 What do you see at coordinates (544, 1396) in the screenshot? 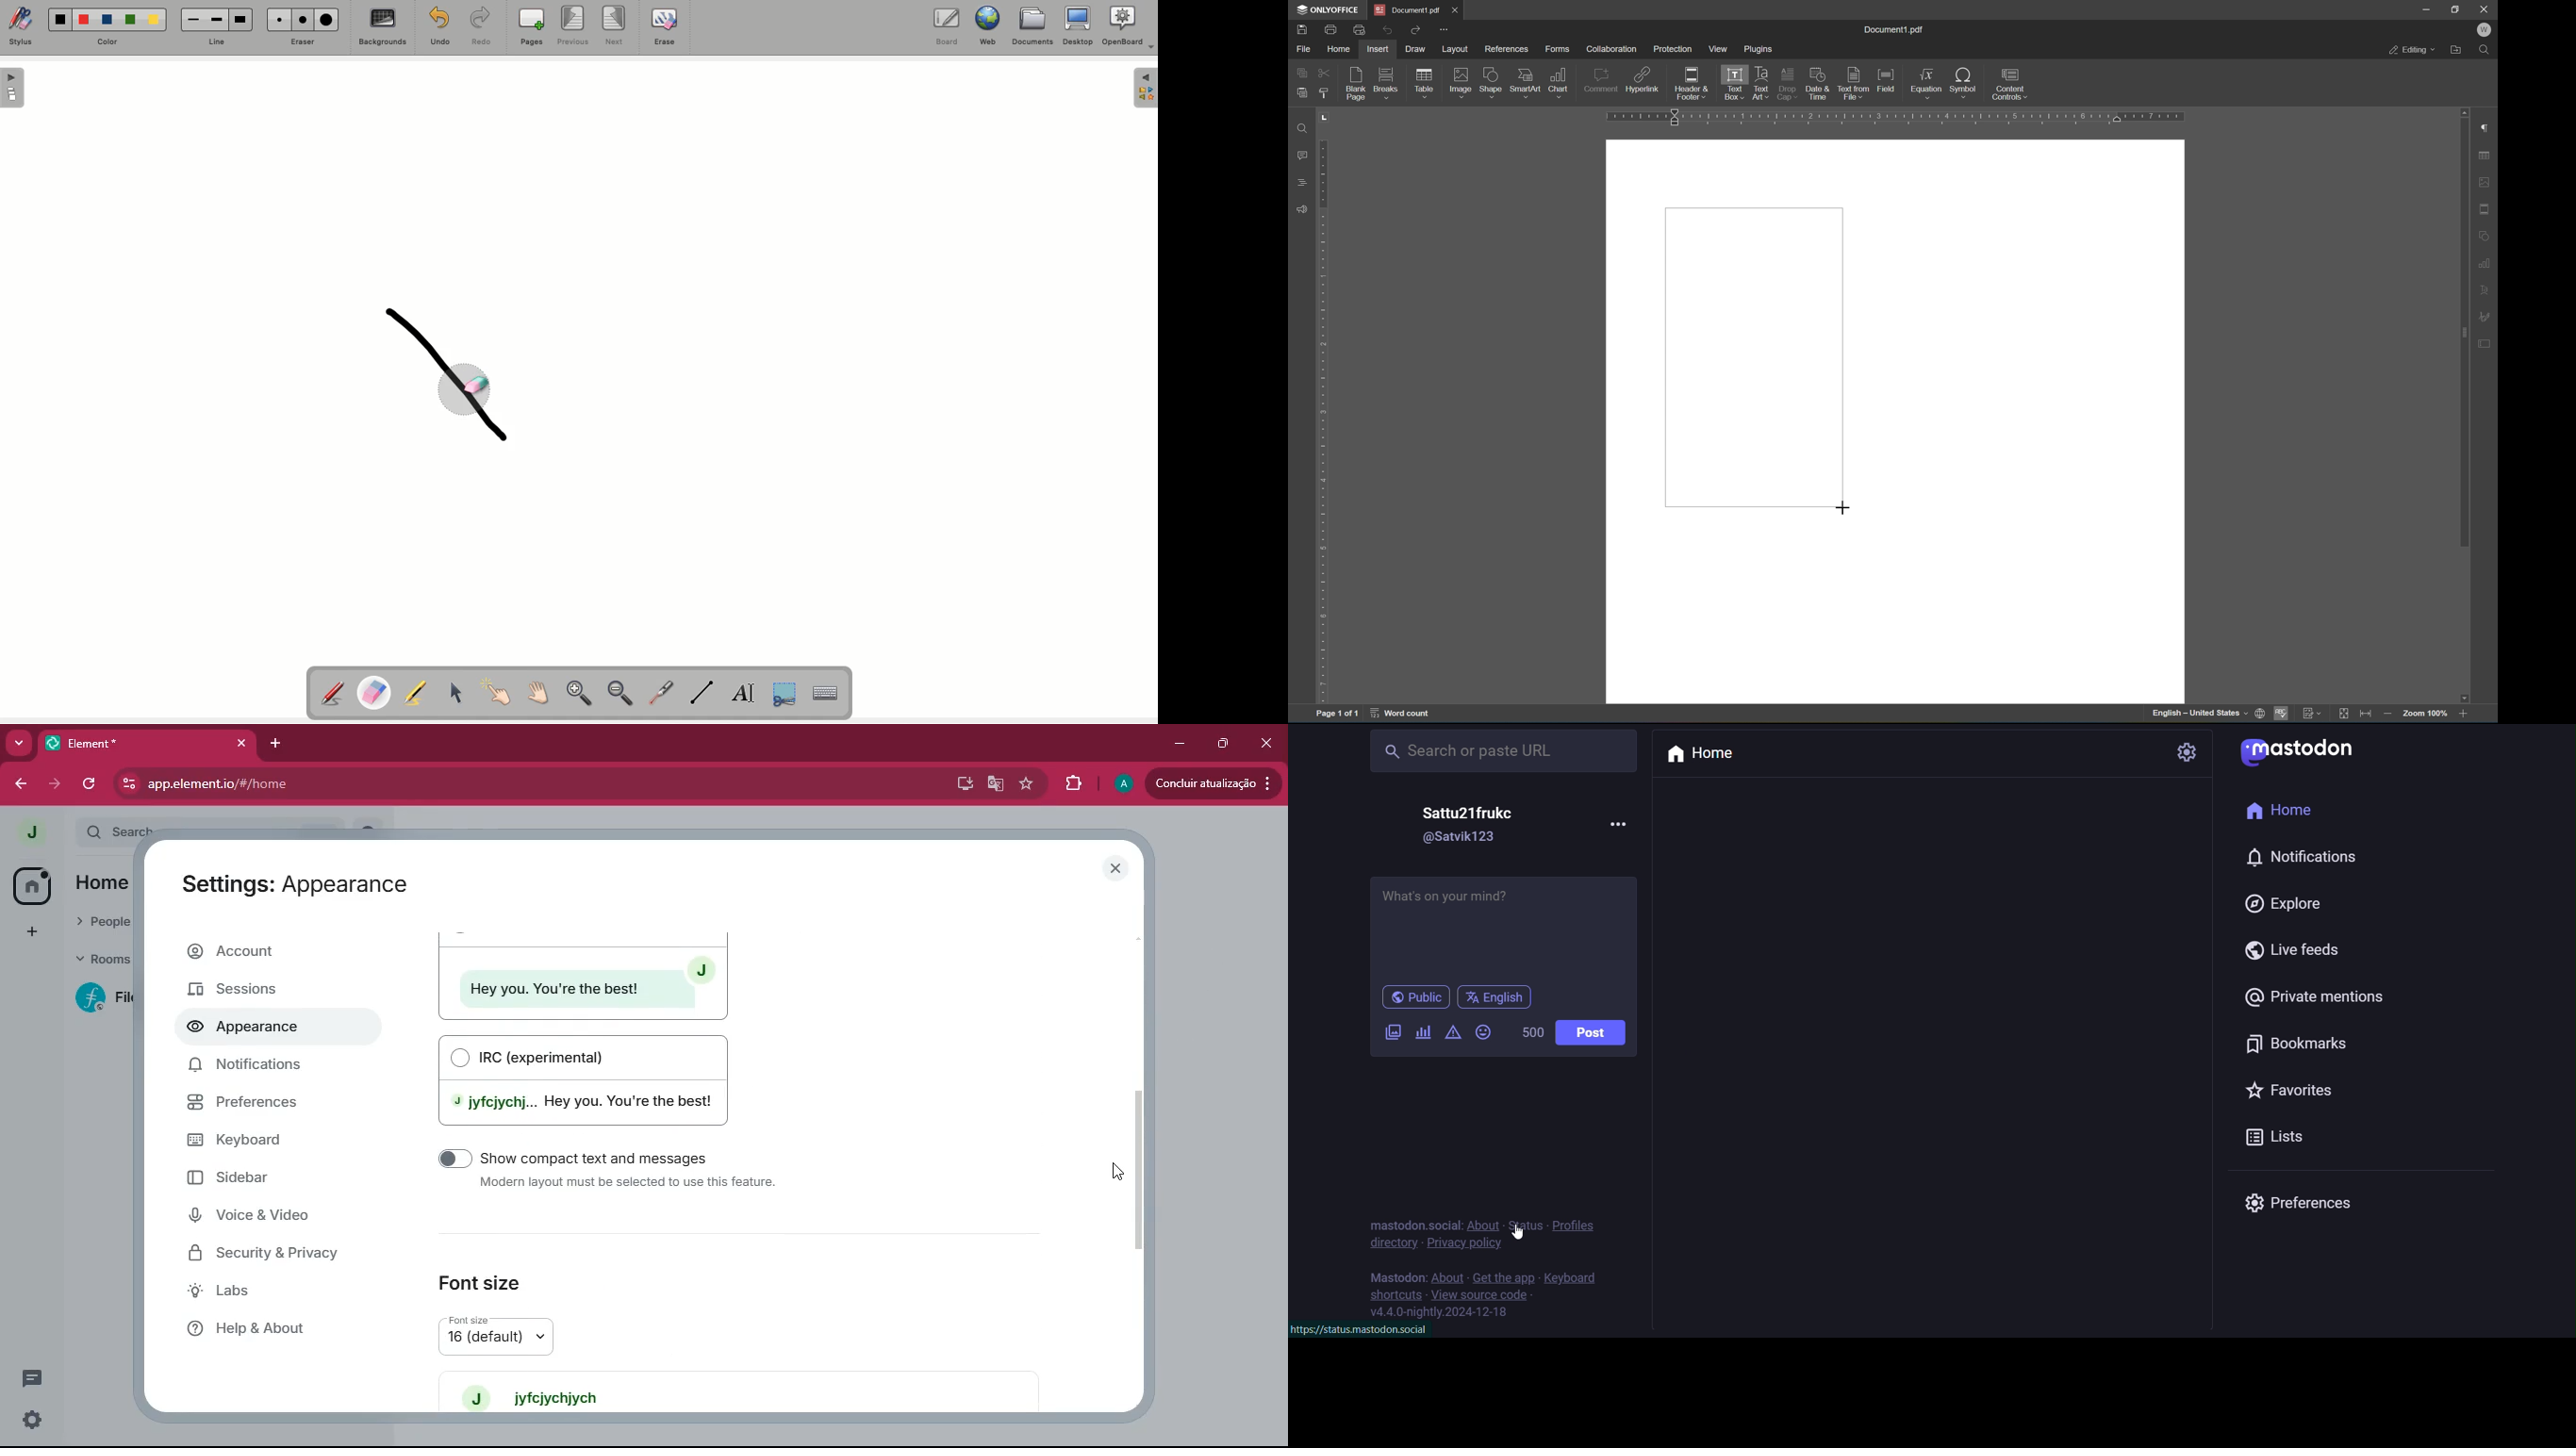
I see `jyfeiychiych` at bounding box center [544, 1396].